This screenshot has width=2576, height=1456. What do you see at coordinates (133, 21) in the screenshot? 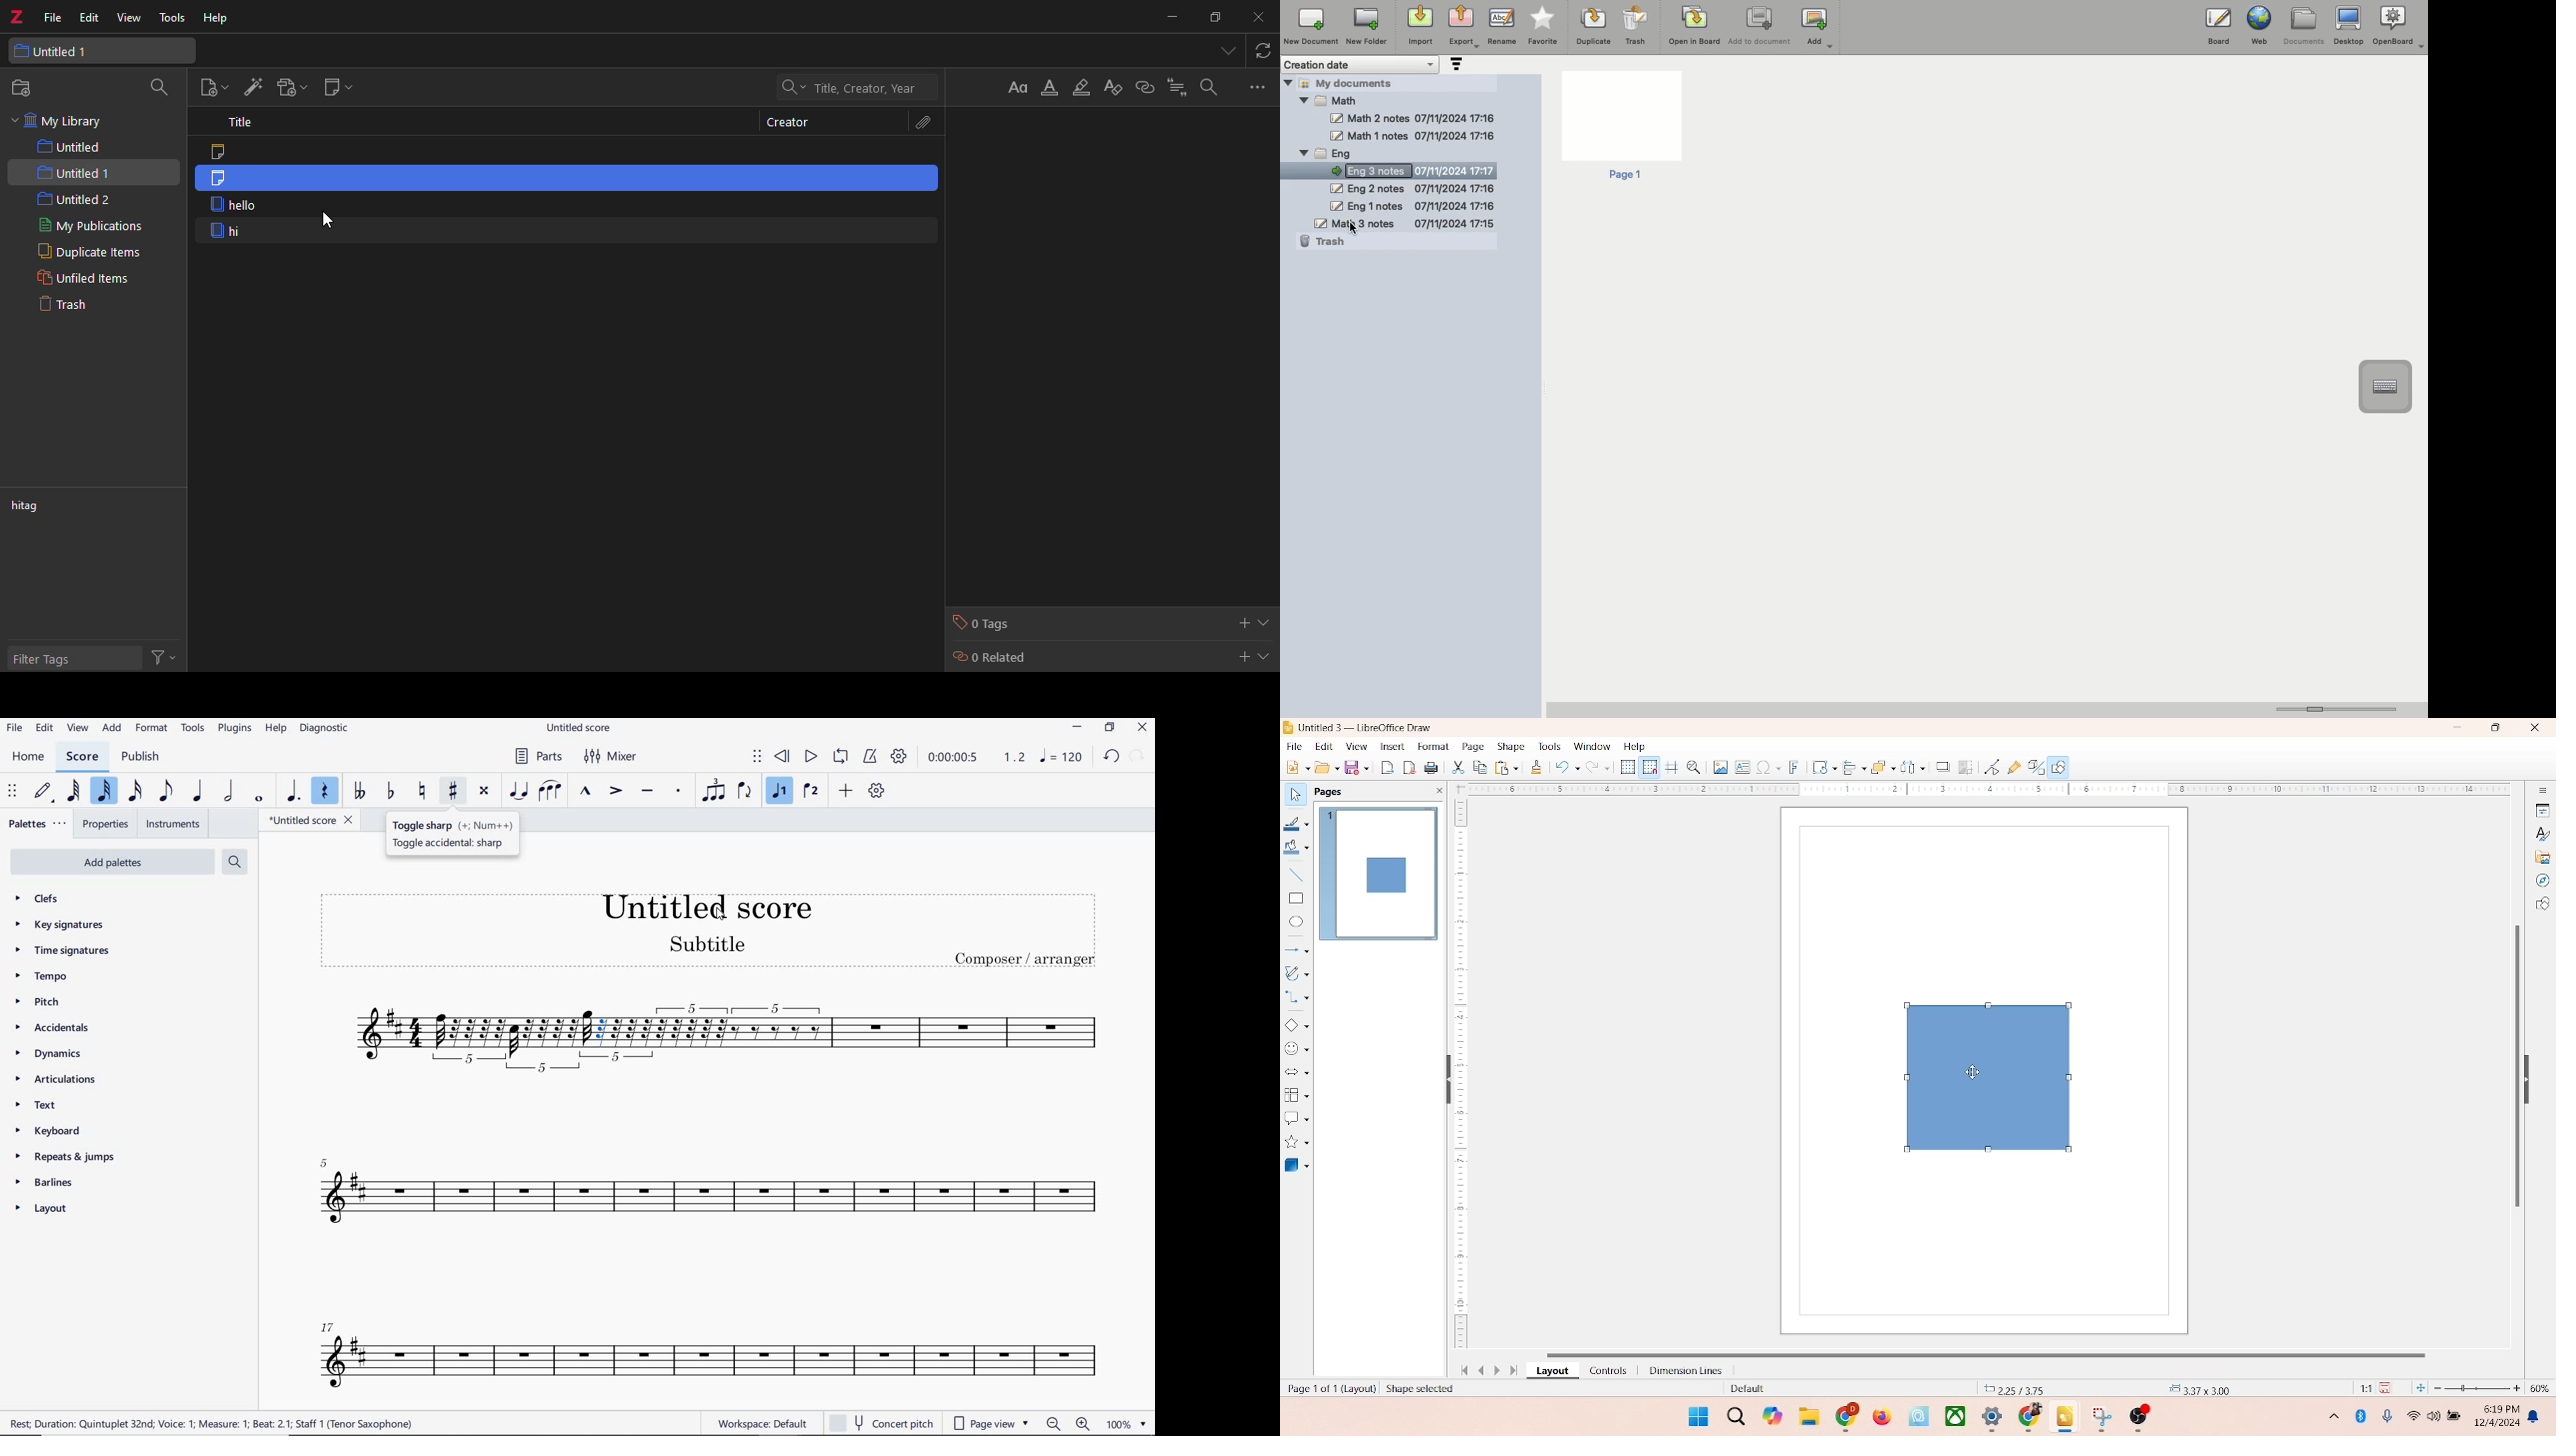
I see `view` at bounding box center [133, 21].